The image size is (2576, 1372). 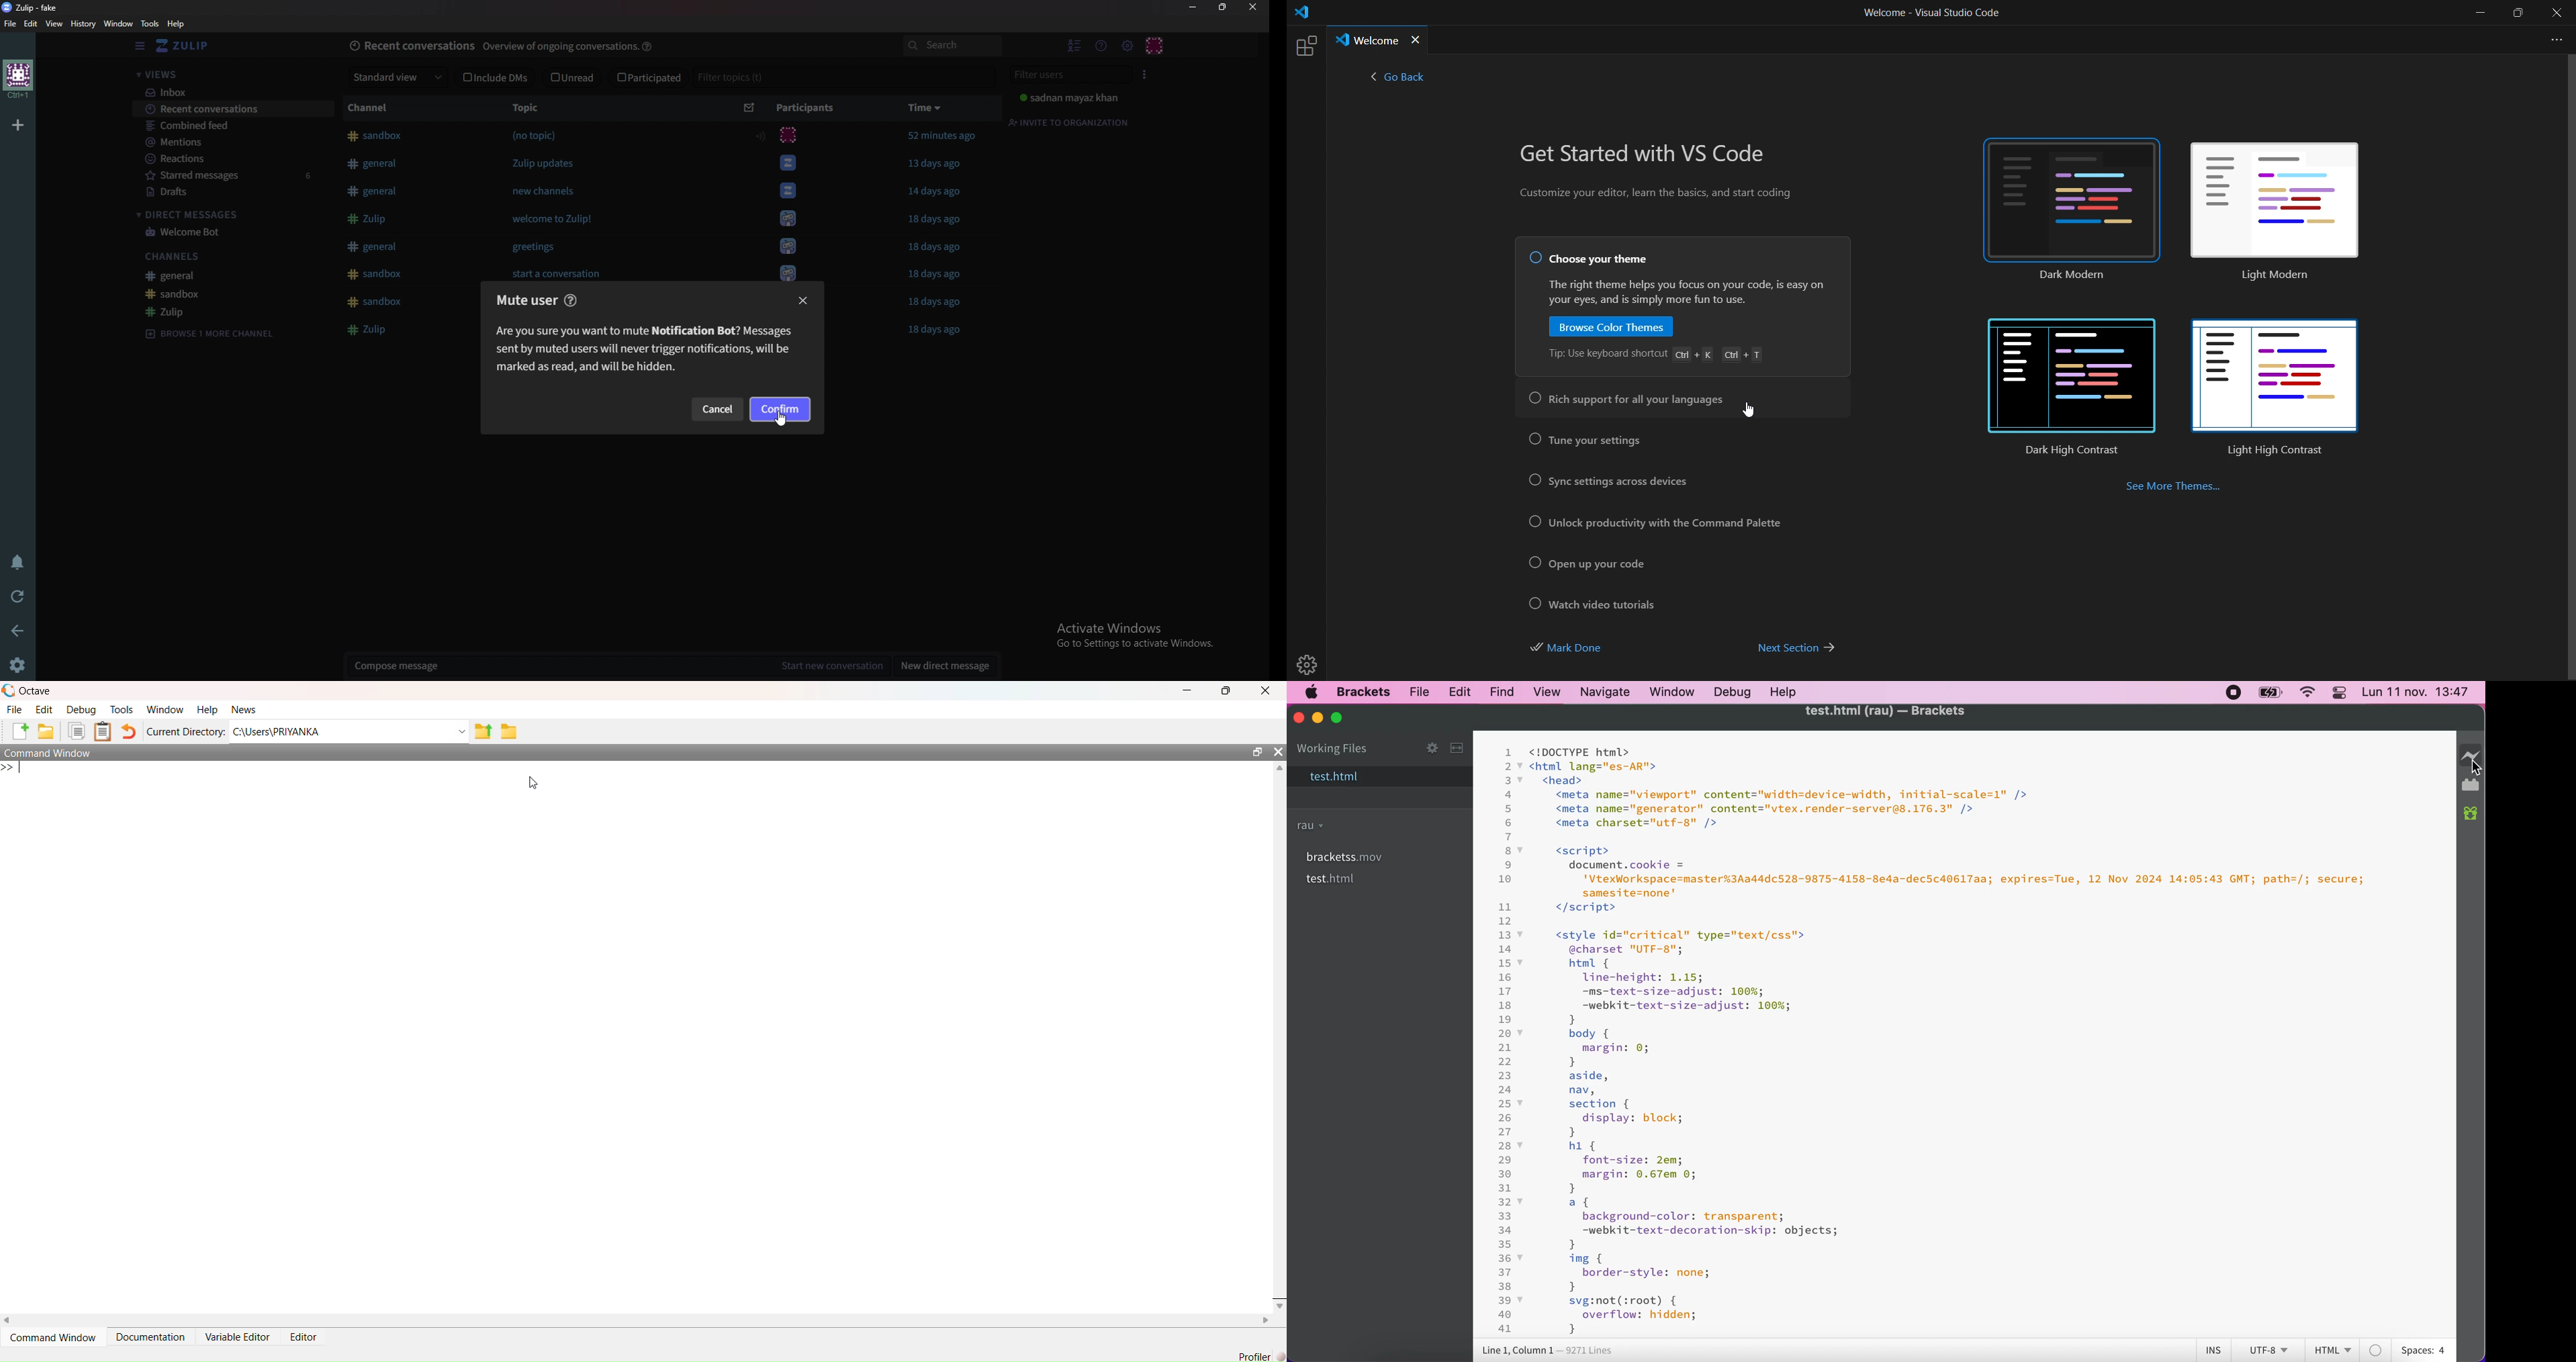 I want to click on General, so click(x=213, y=275).